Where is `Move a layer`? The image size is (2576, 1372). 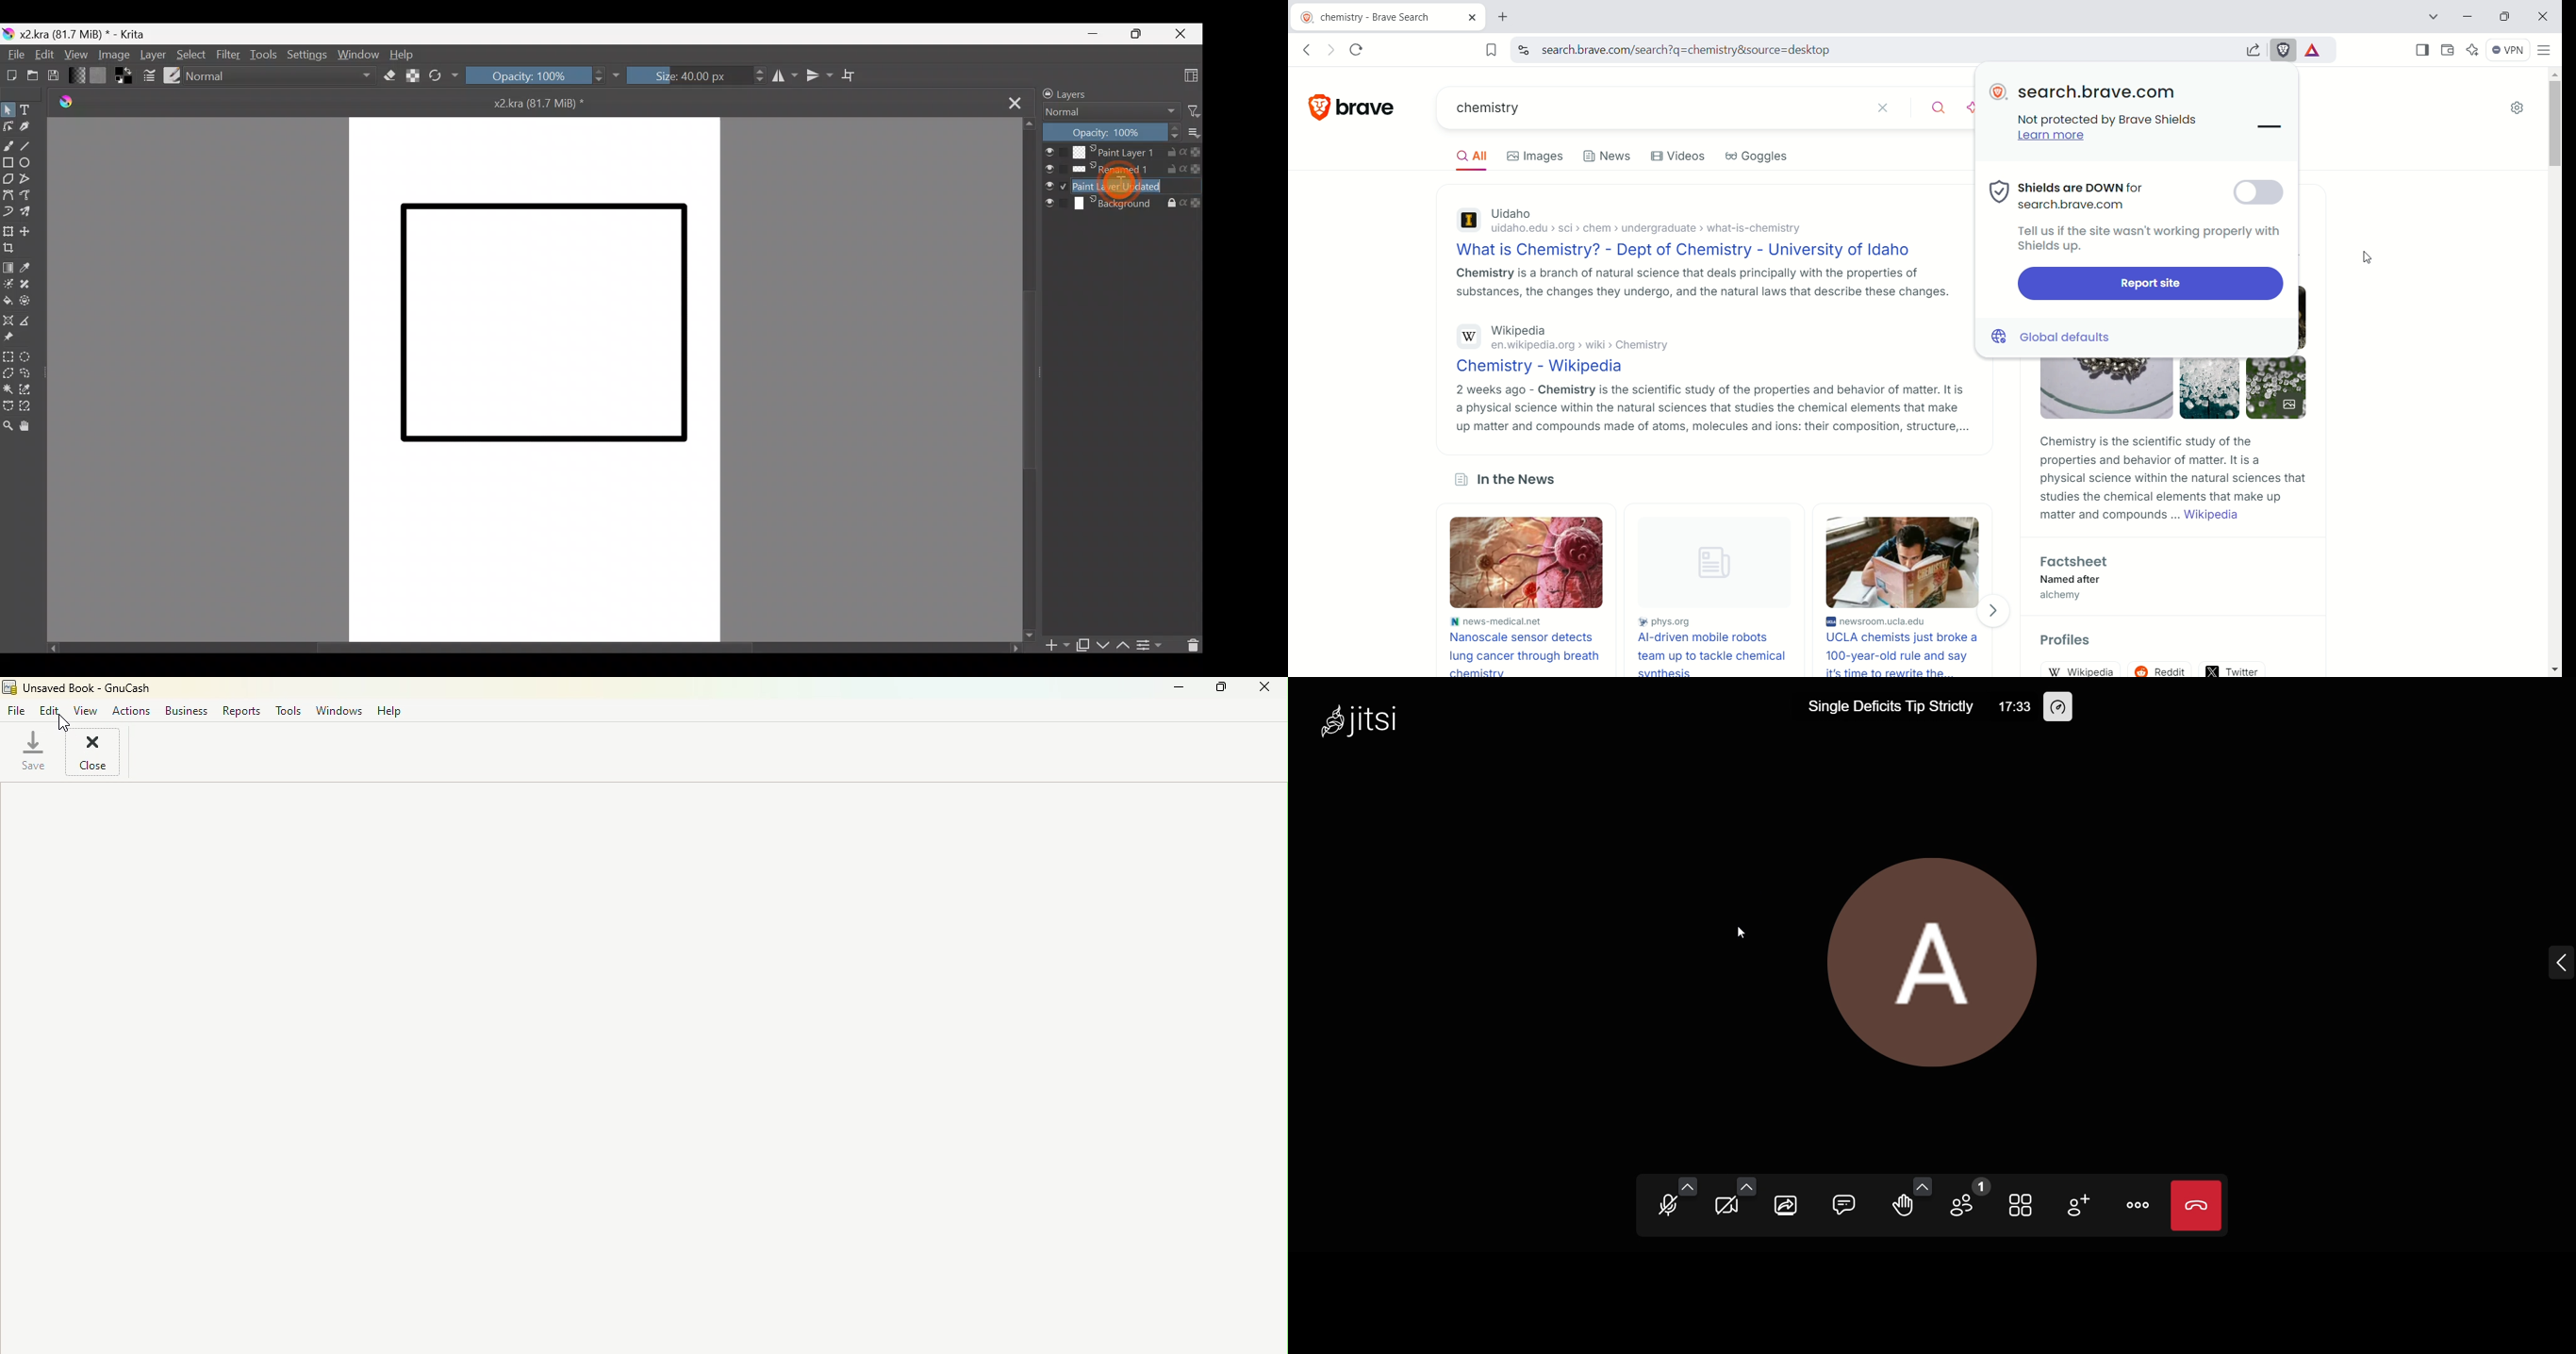 Move a layer is located at coordinates (32, 231).